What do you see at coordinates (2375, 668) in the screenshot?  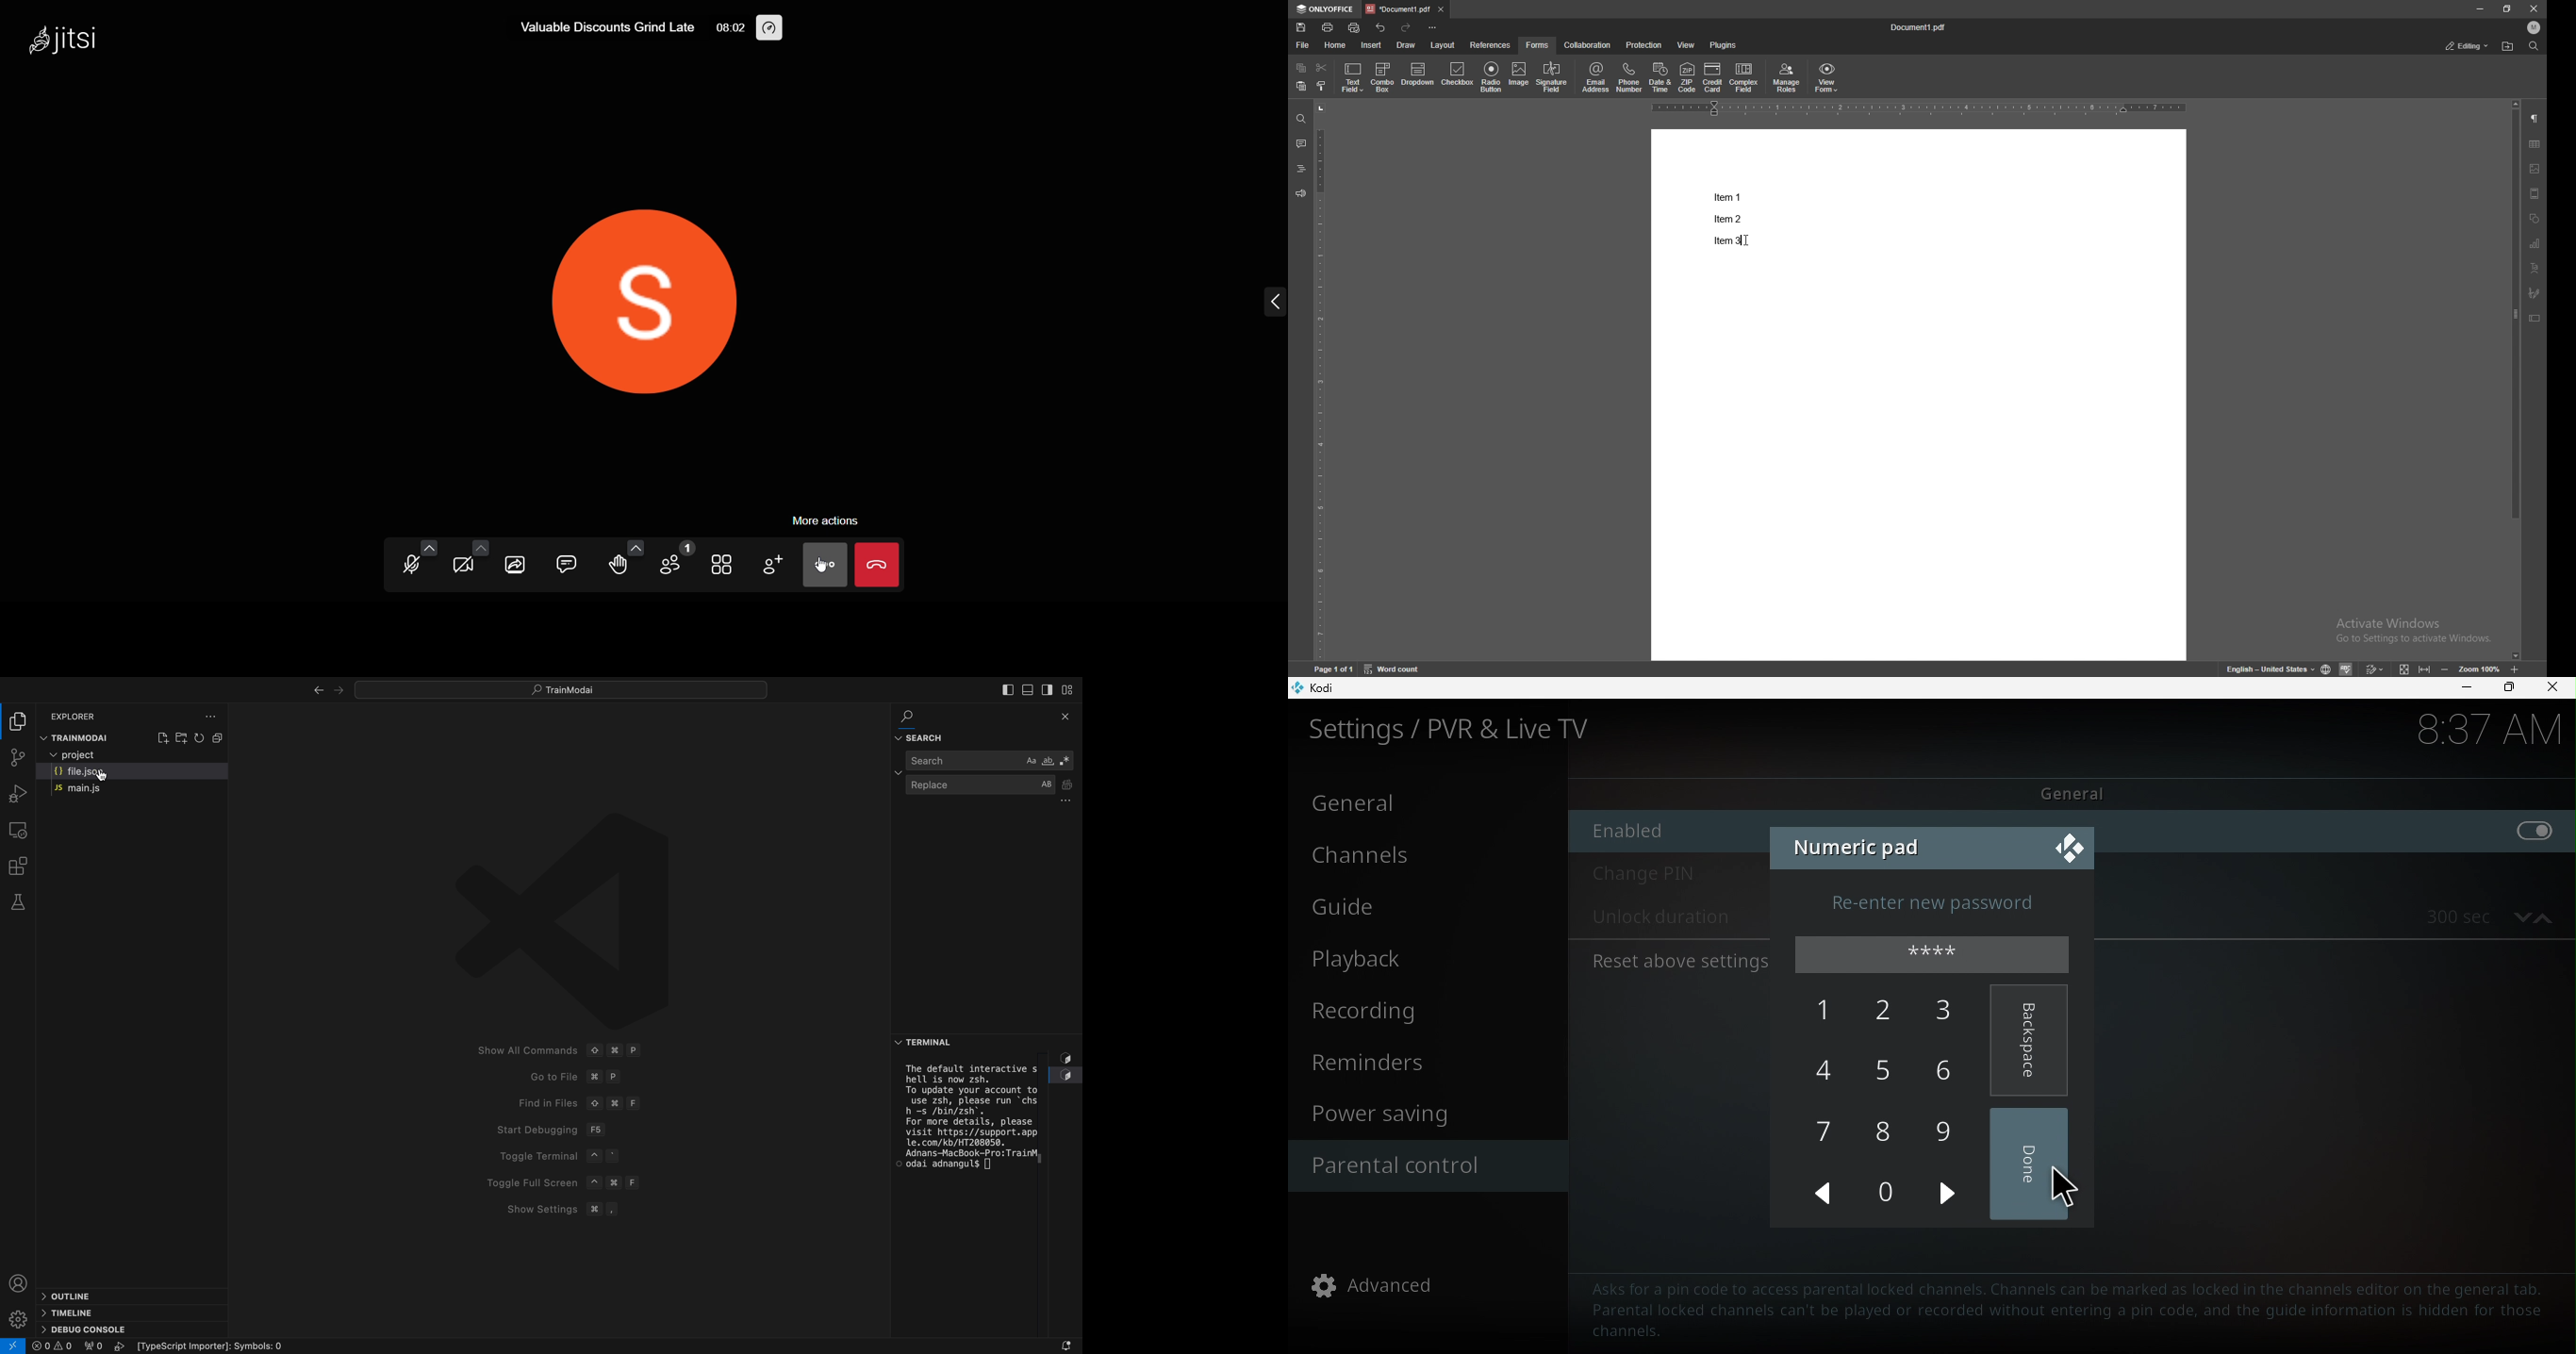 I see `track changes` at bounding box center [2375, 668].